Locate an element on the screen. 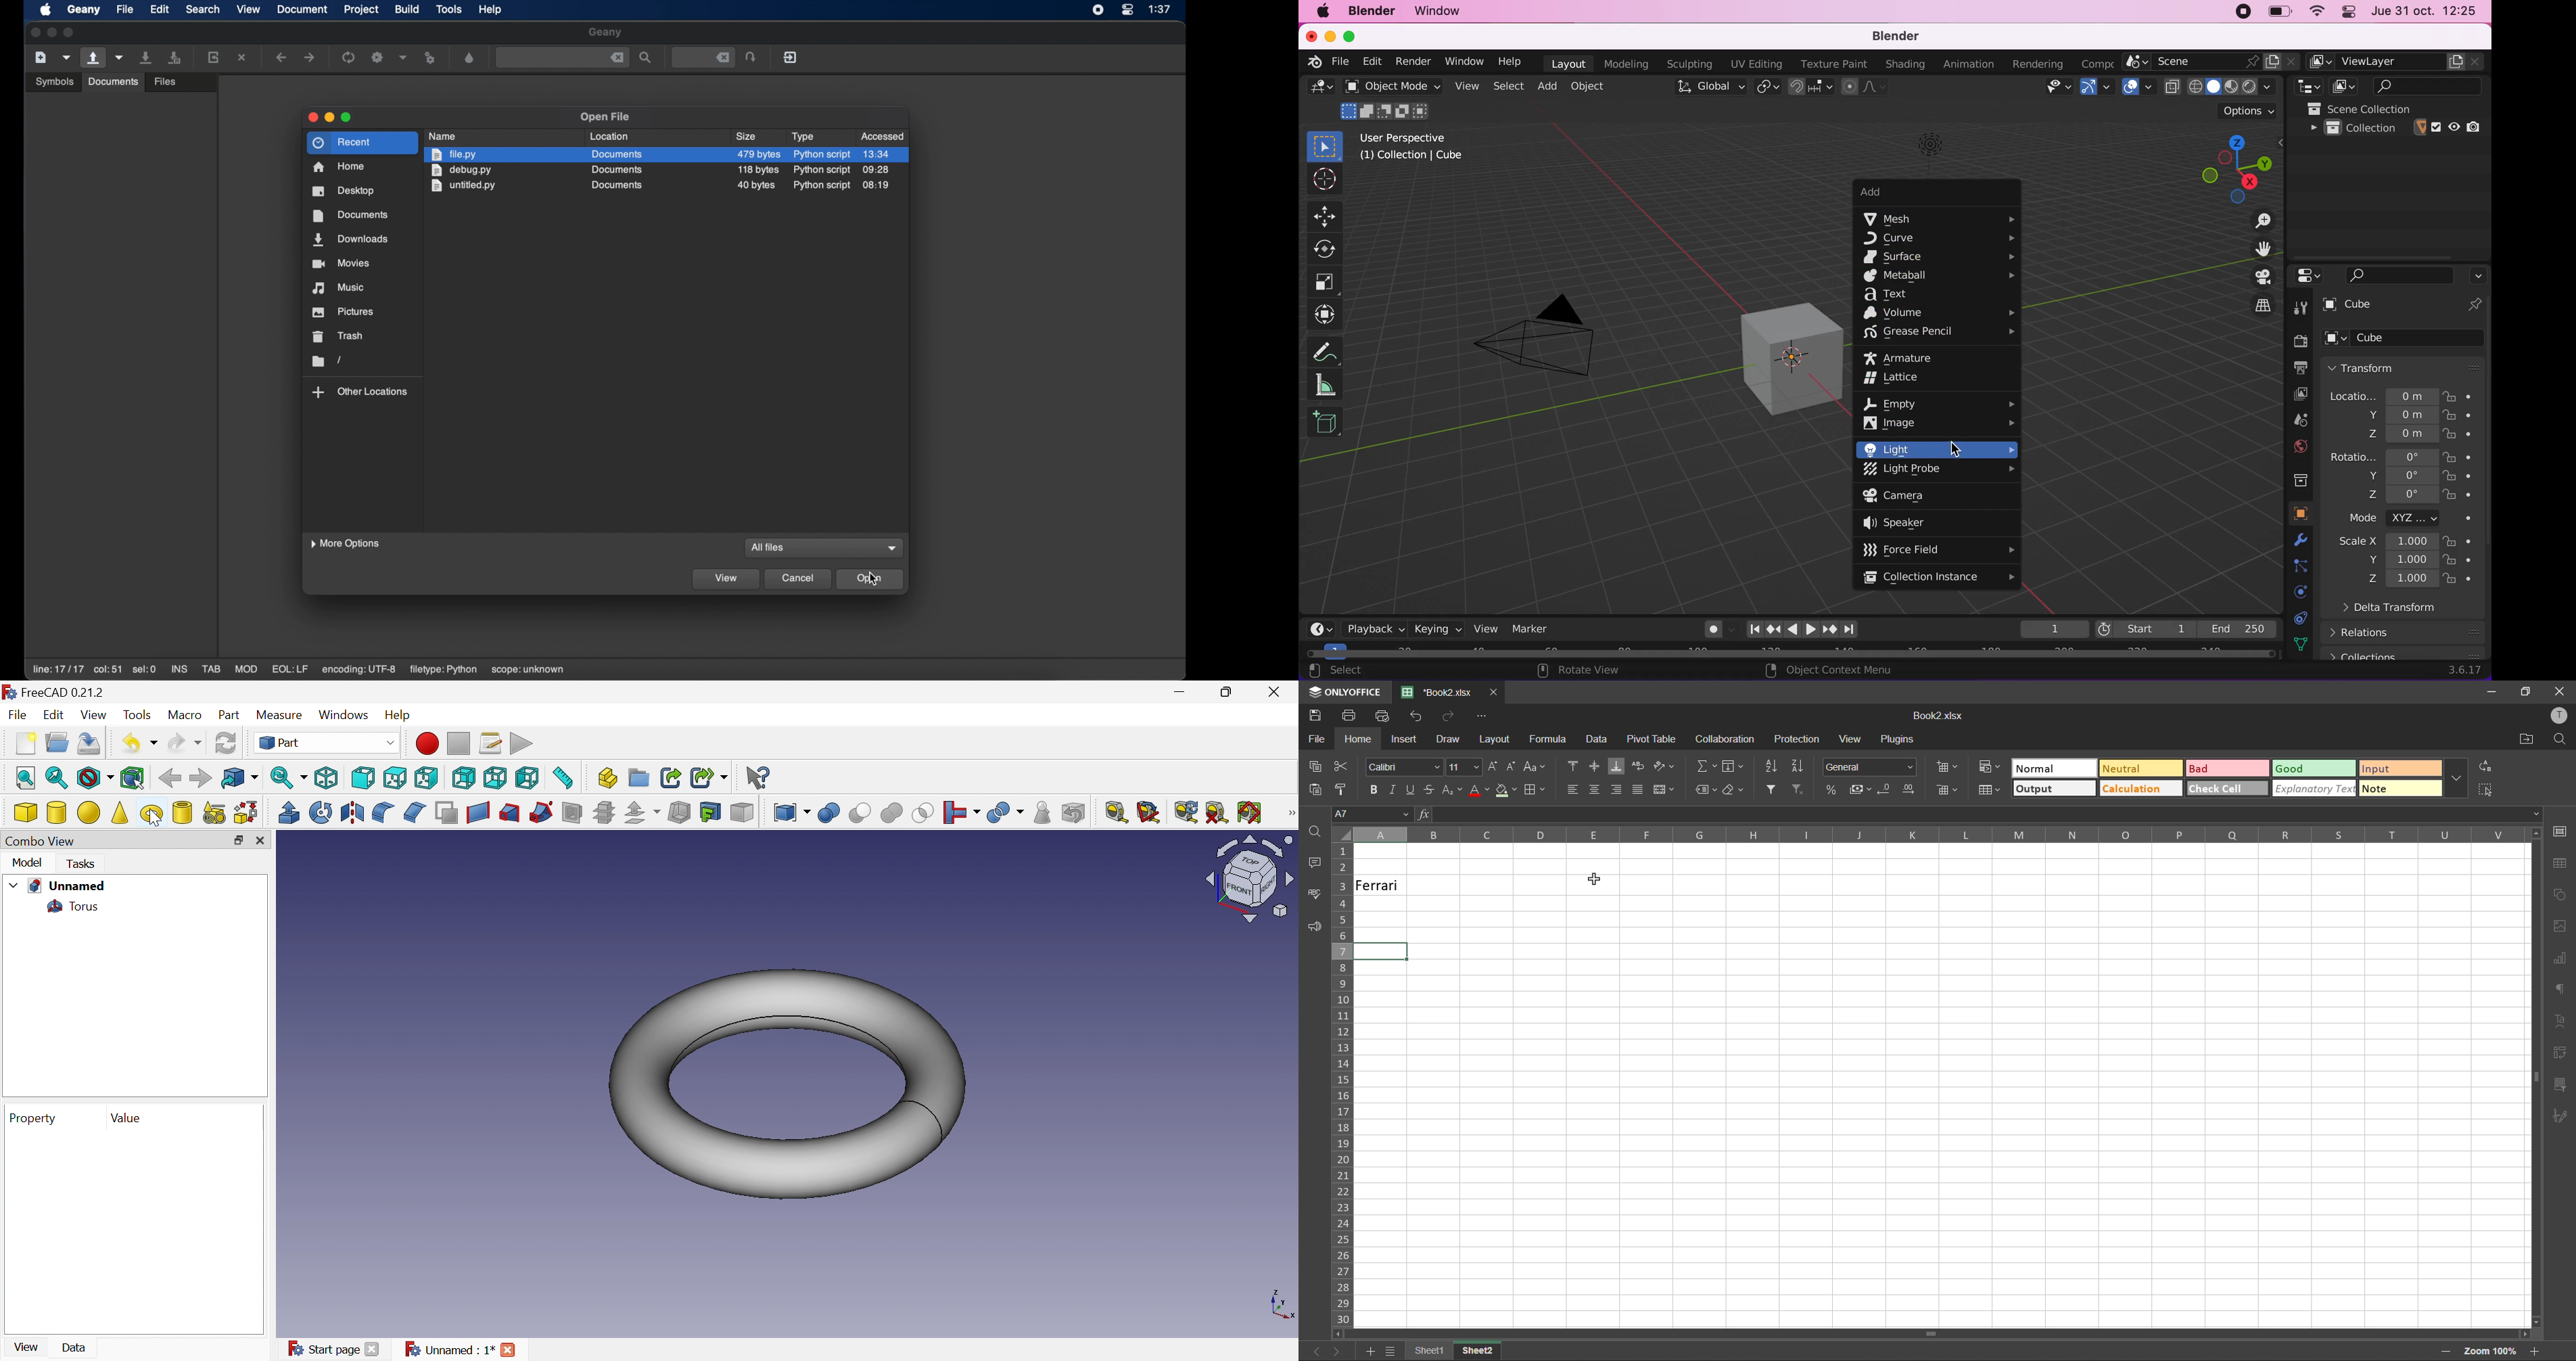  Refresh is located at coordinates (229, 742).